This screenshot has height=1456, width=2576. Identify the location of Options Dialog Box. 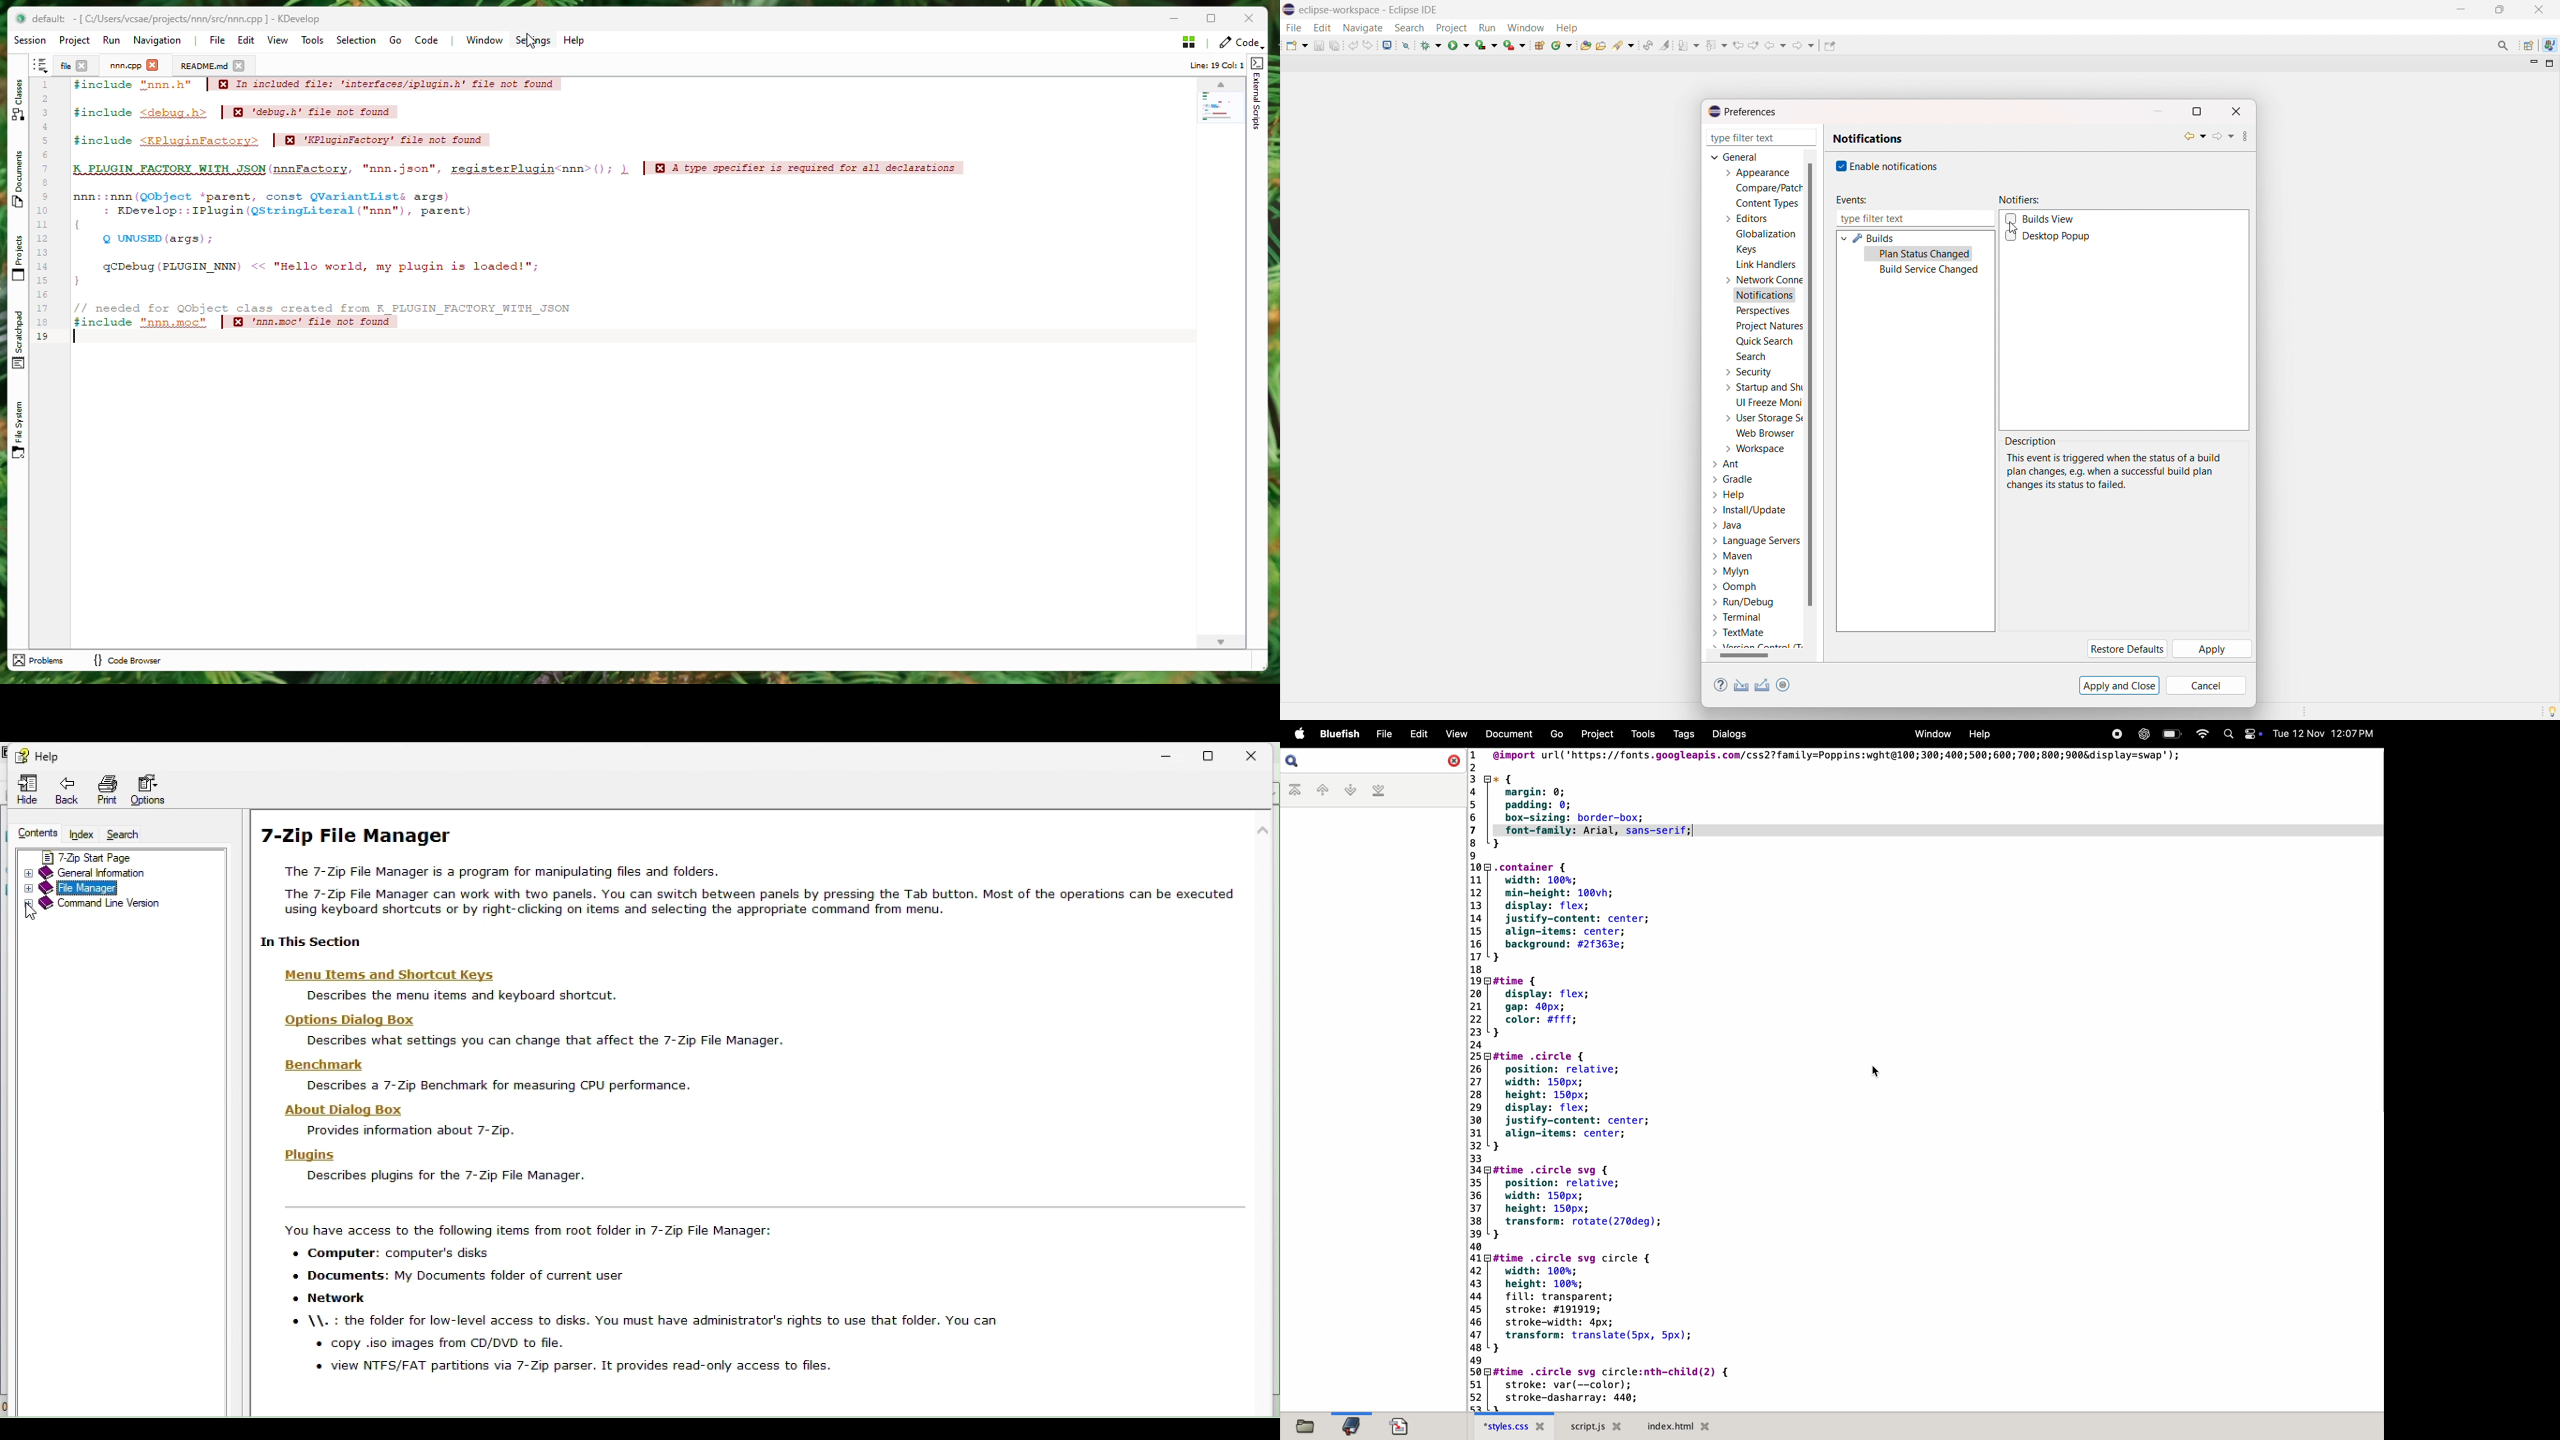
(343, 1022).